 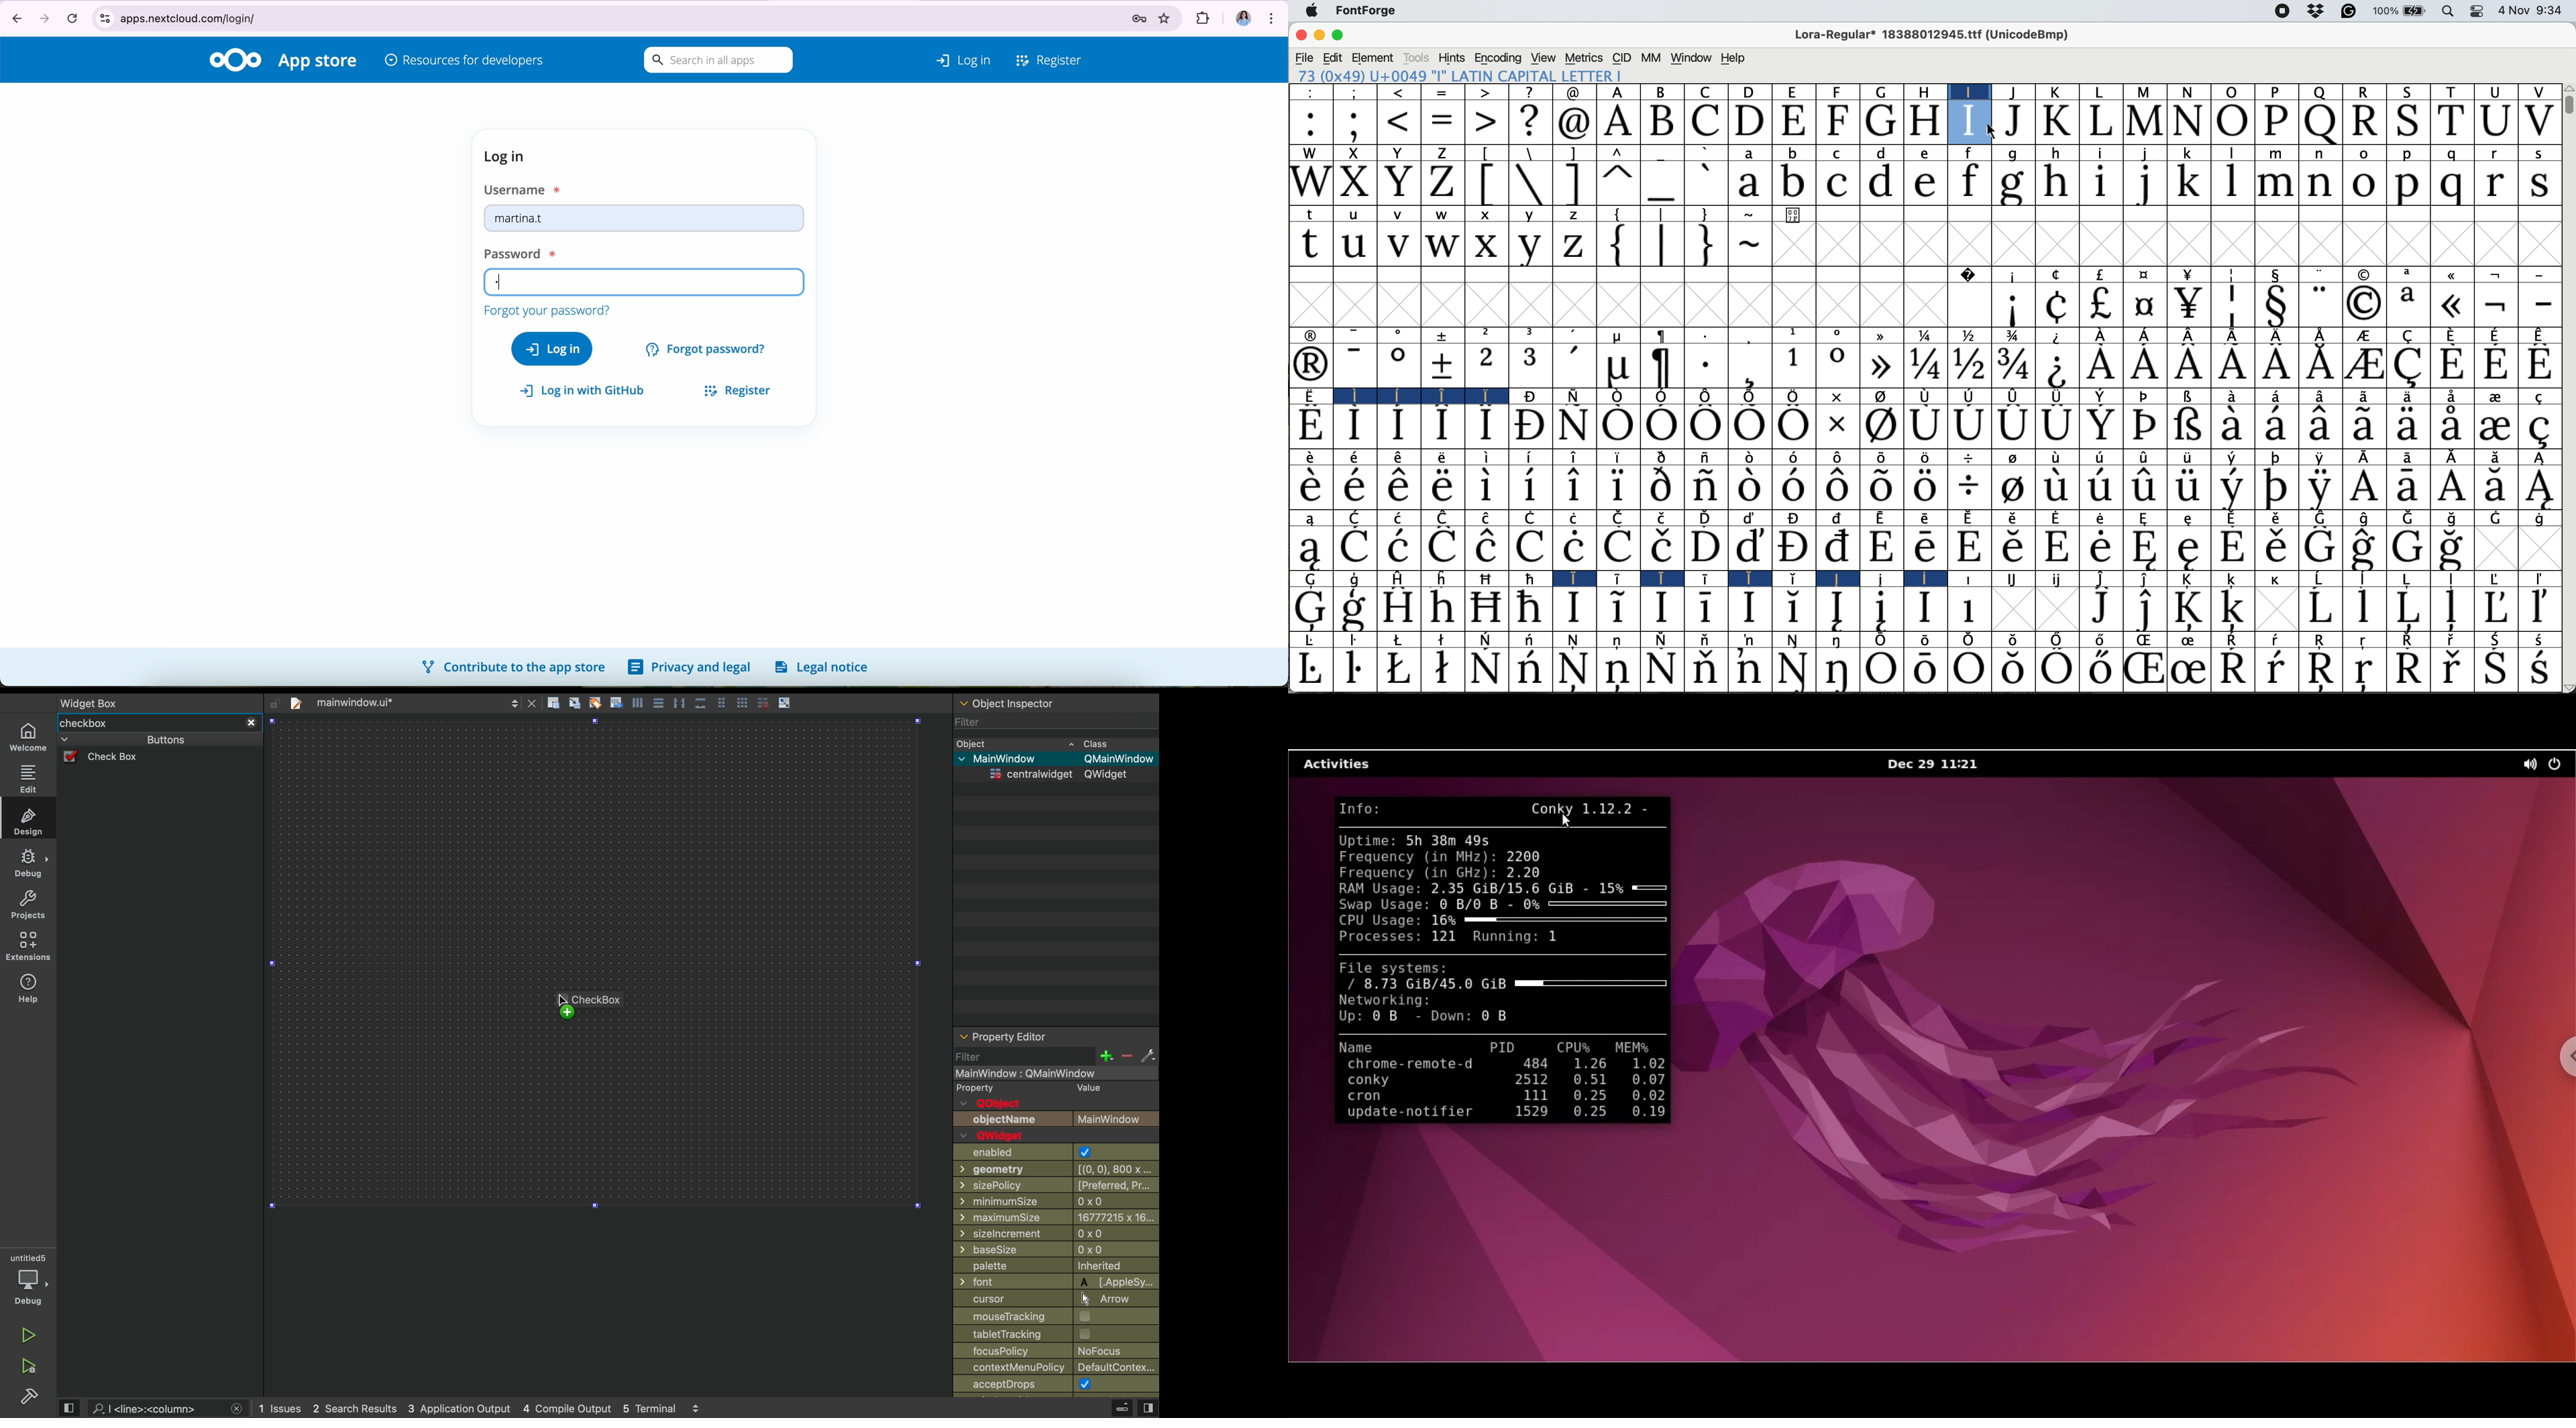 What do you see at coordinates (2451, 609) in the screenshot?
I see `Symbol` at bounding box center [2451, 609].